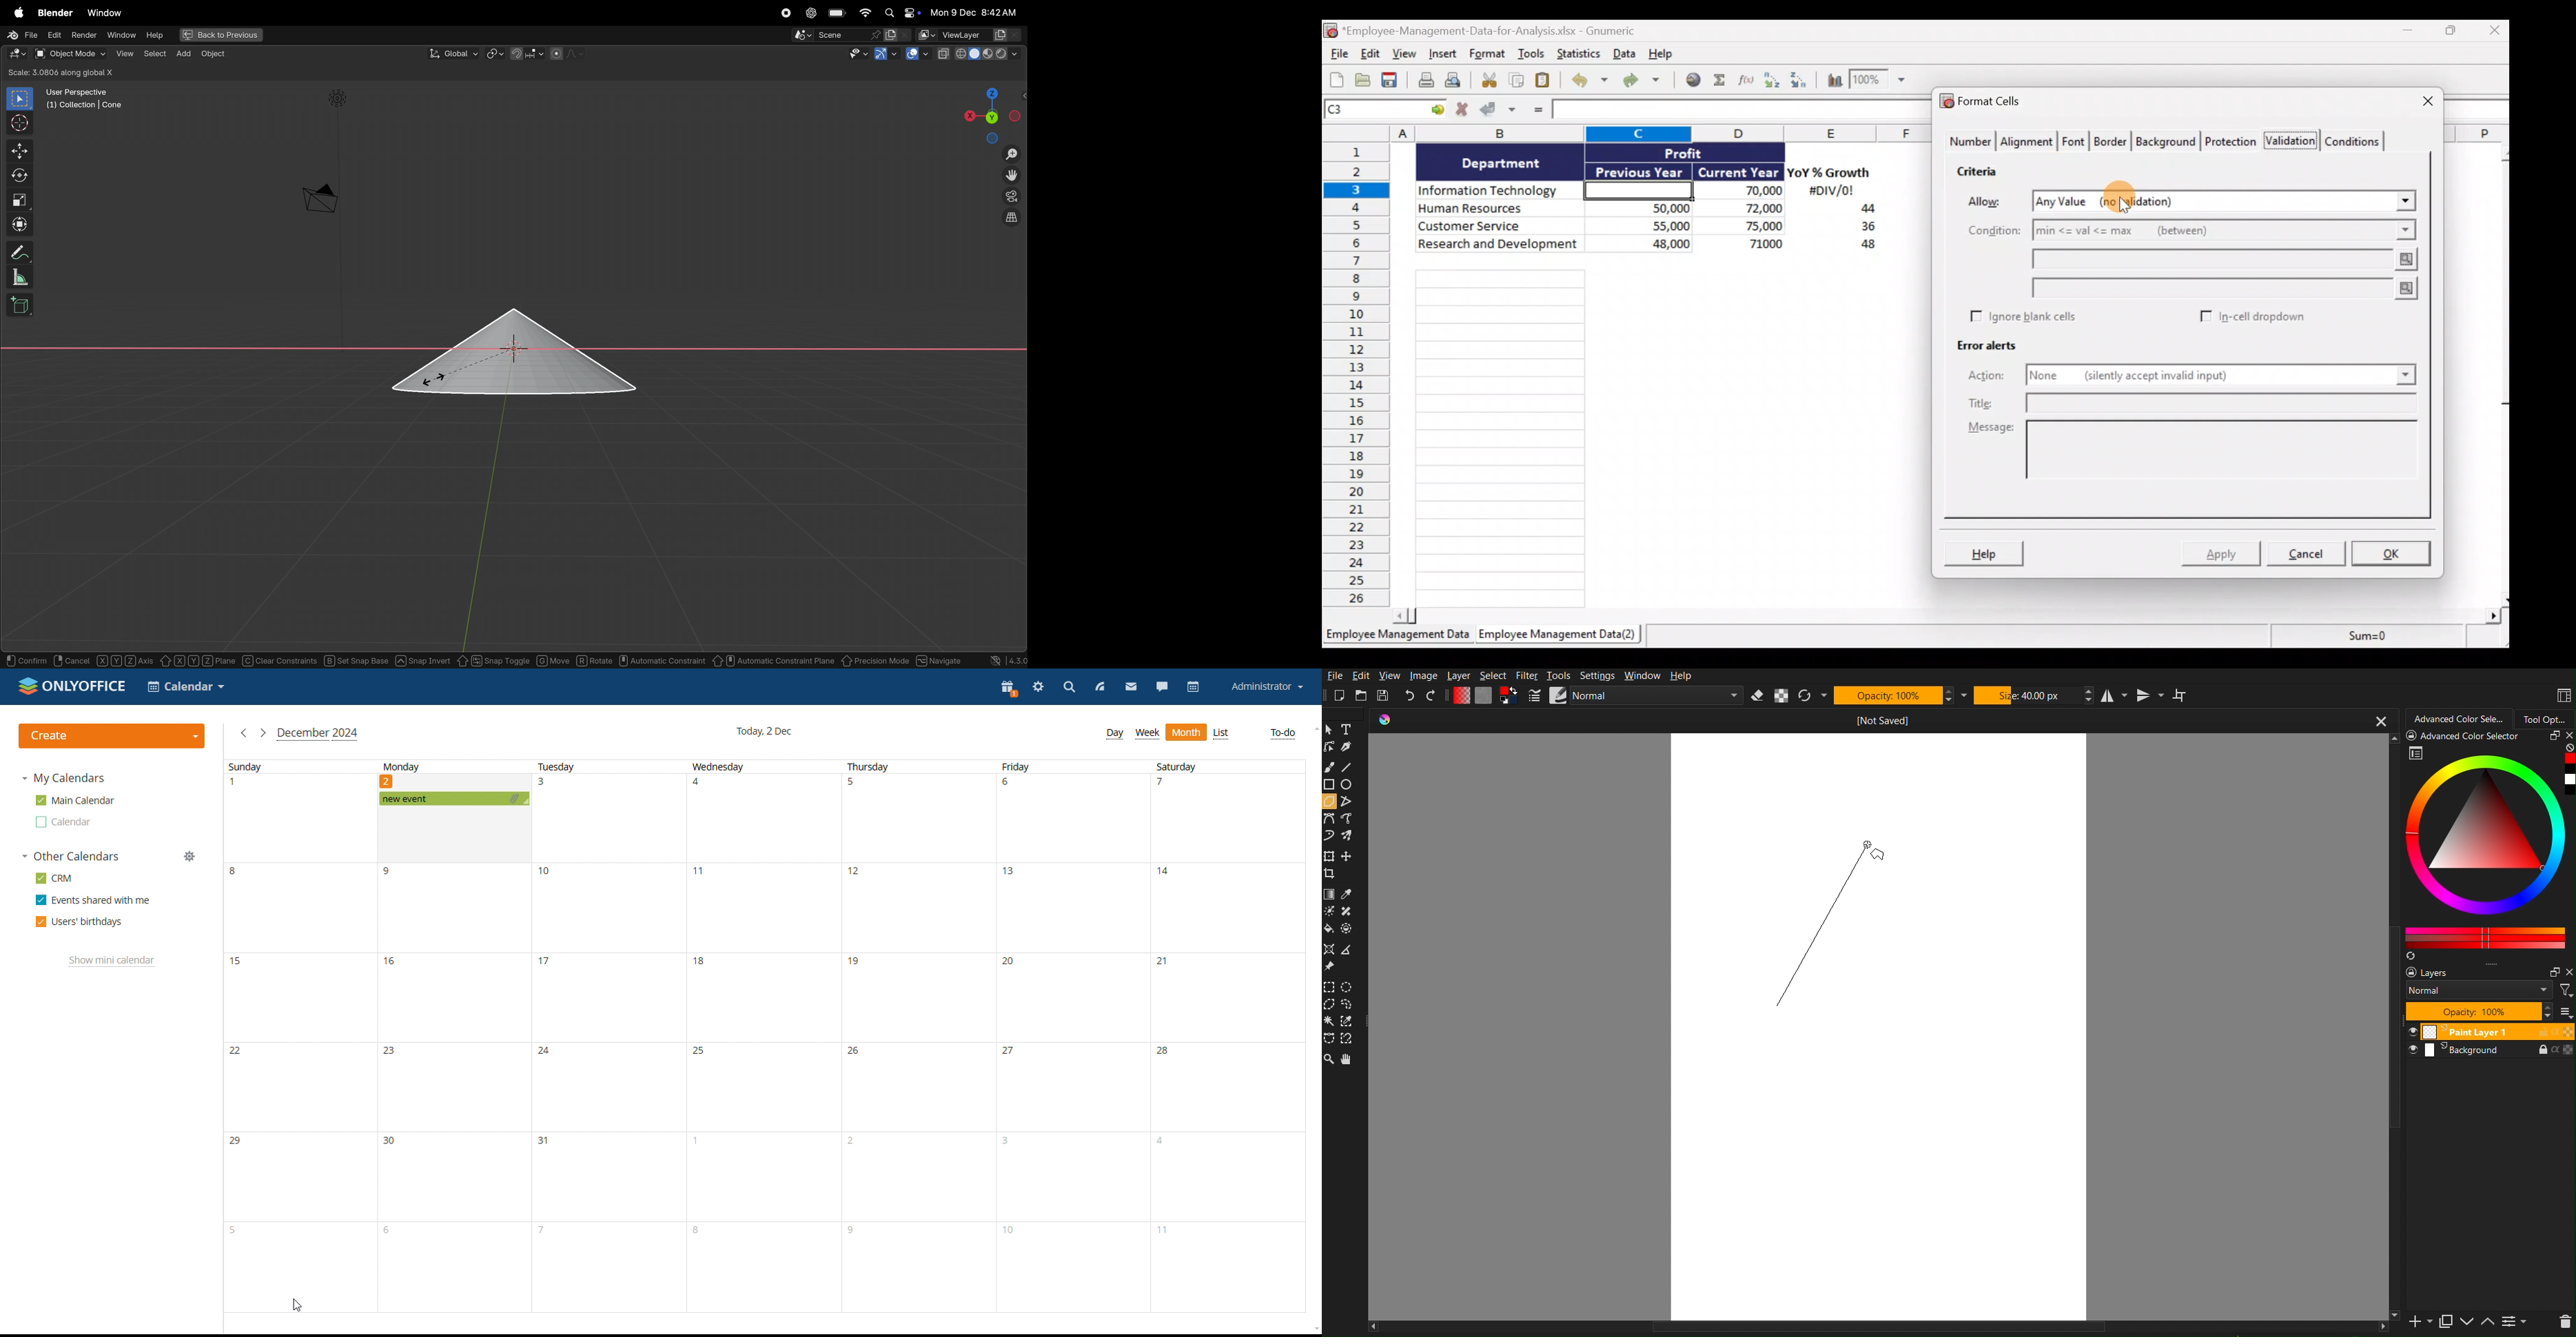 This screenshot has height=1344, width=2576. I want to click on Customer Service, so click(1500, 225).